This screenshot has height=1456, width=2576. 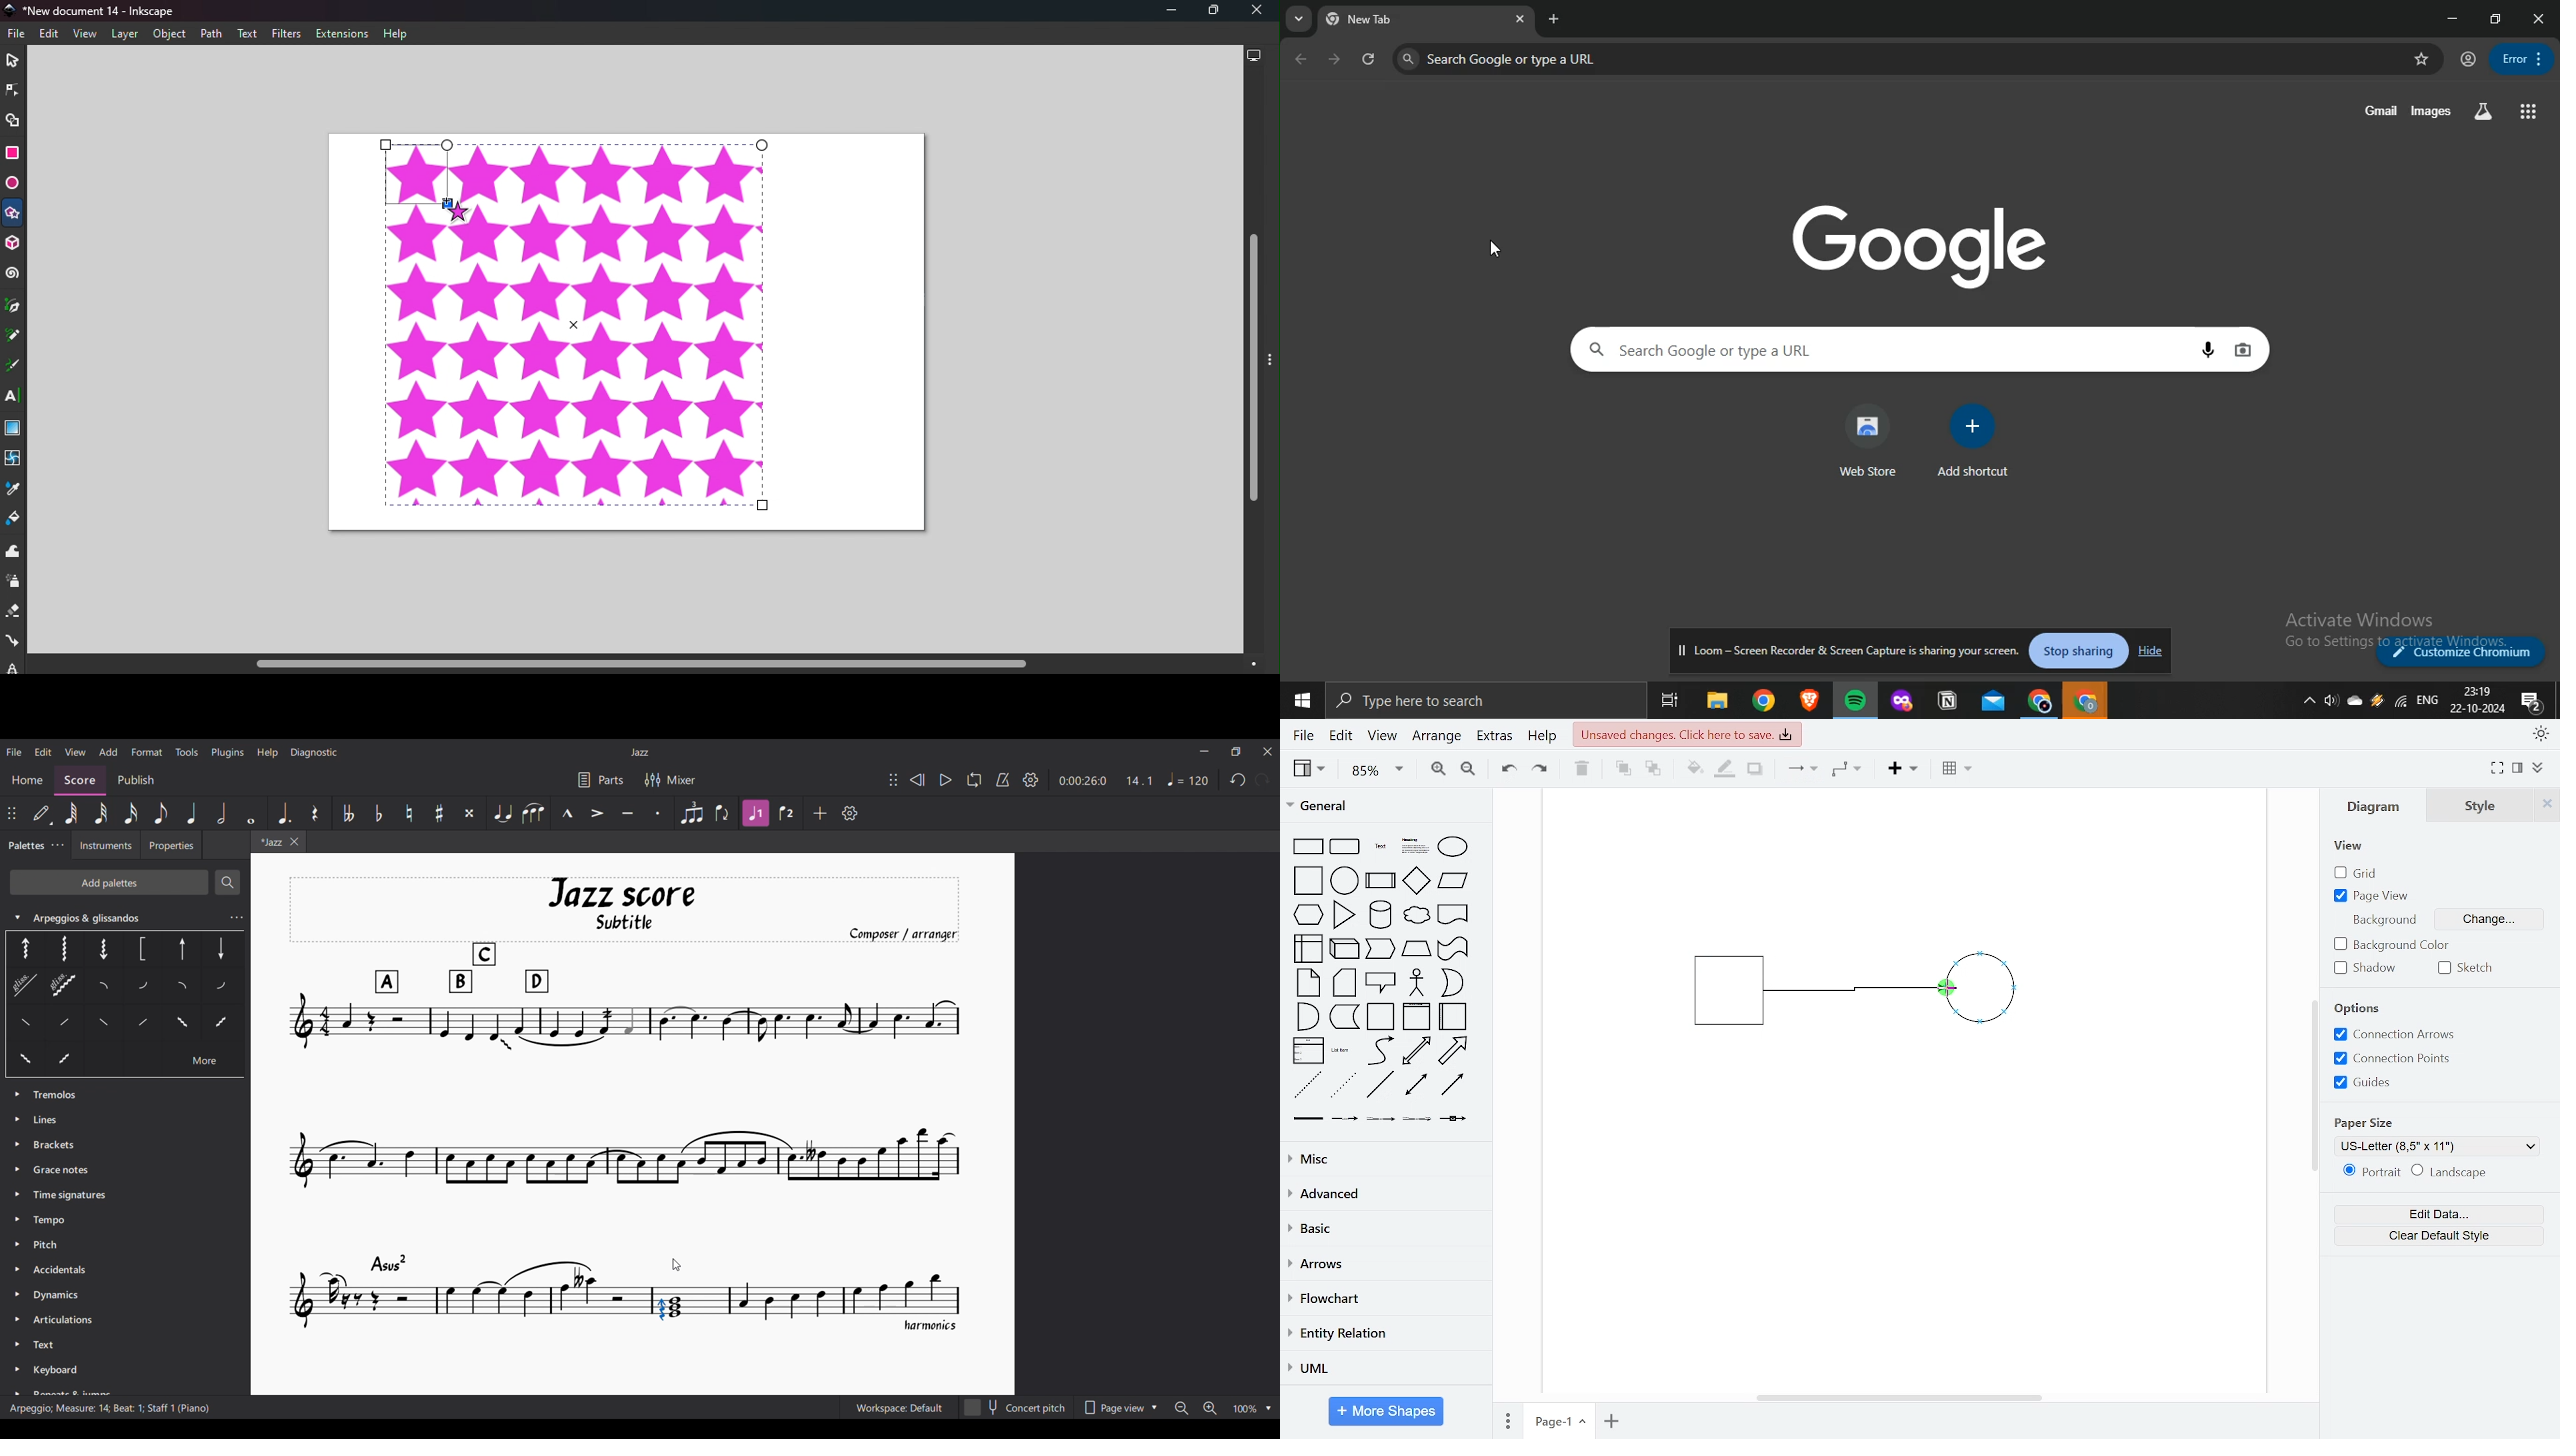 I want to click on connection arrows, so click(x=2391, y=1035).